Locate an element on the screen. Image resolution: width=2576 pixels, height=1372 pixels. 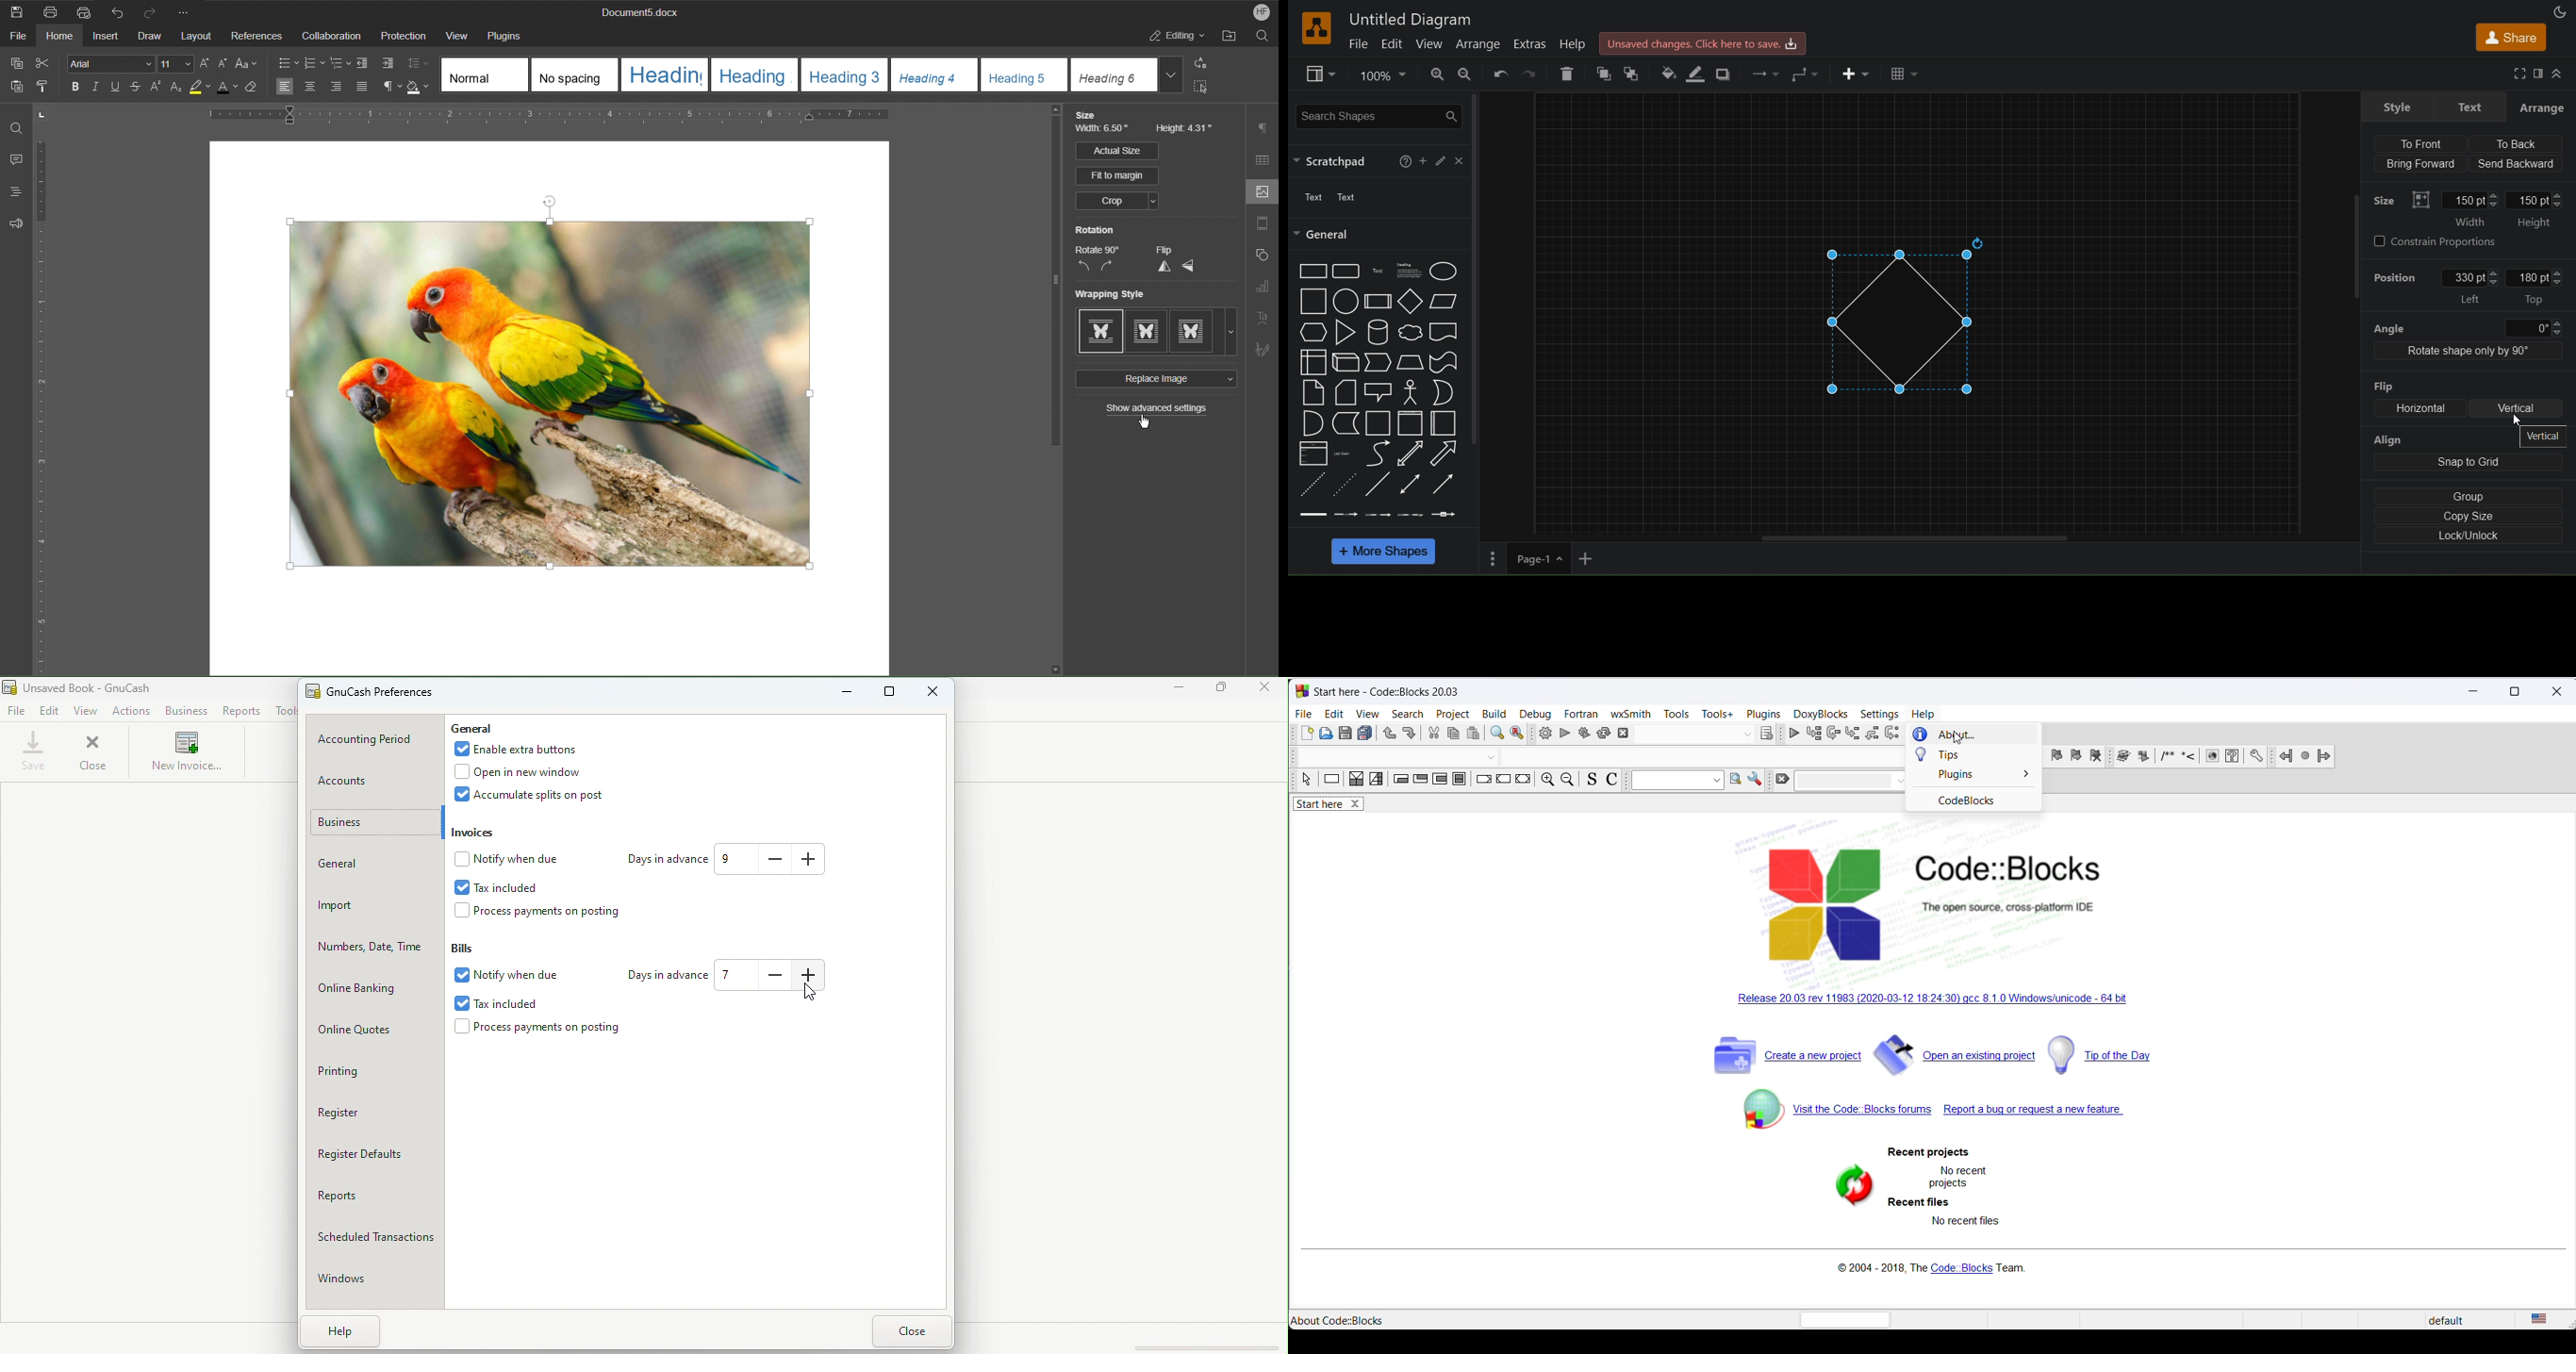
extras is located at coordinates (1531, 42).